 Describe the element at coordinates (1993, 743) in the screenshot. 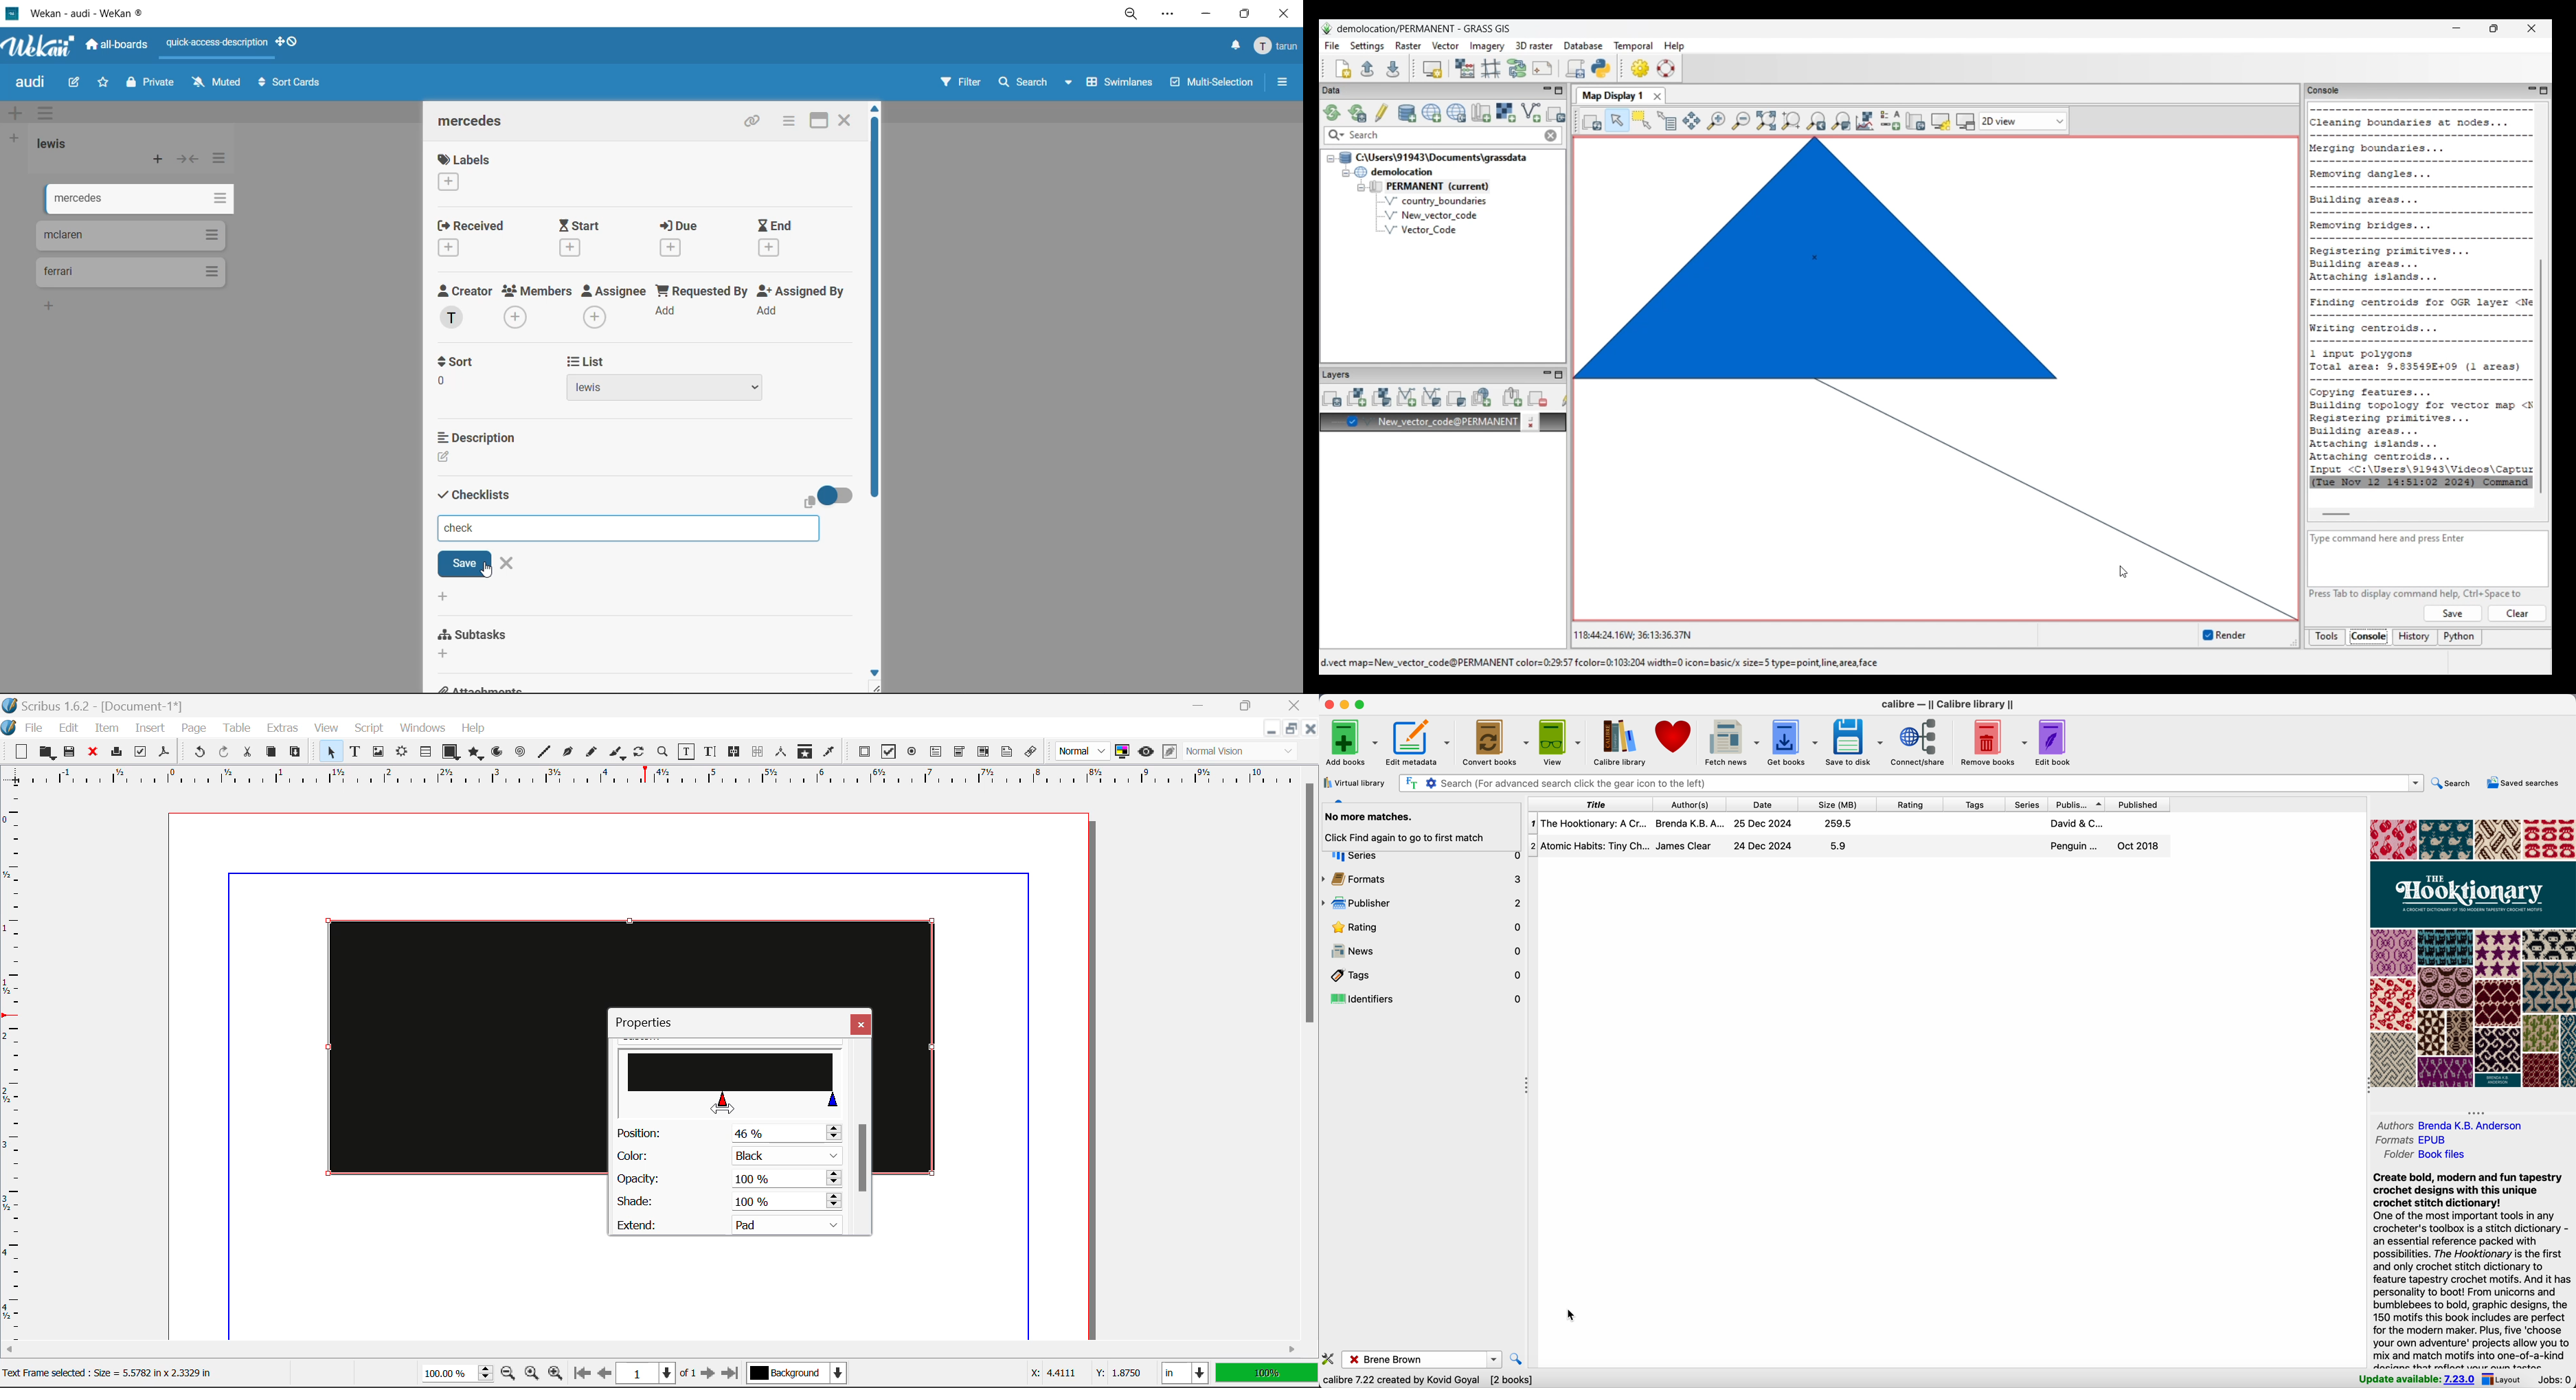

I see `remove books` at that location.